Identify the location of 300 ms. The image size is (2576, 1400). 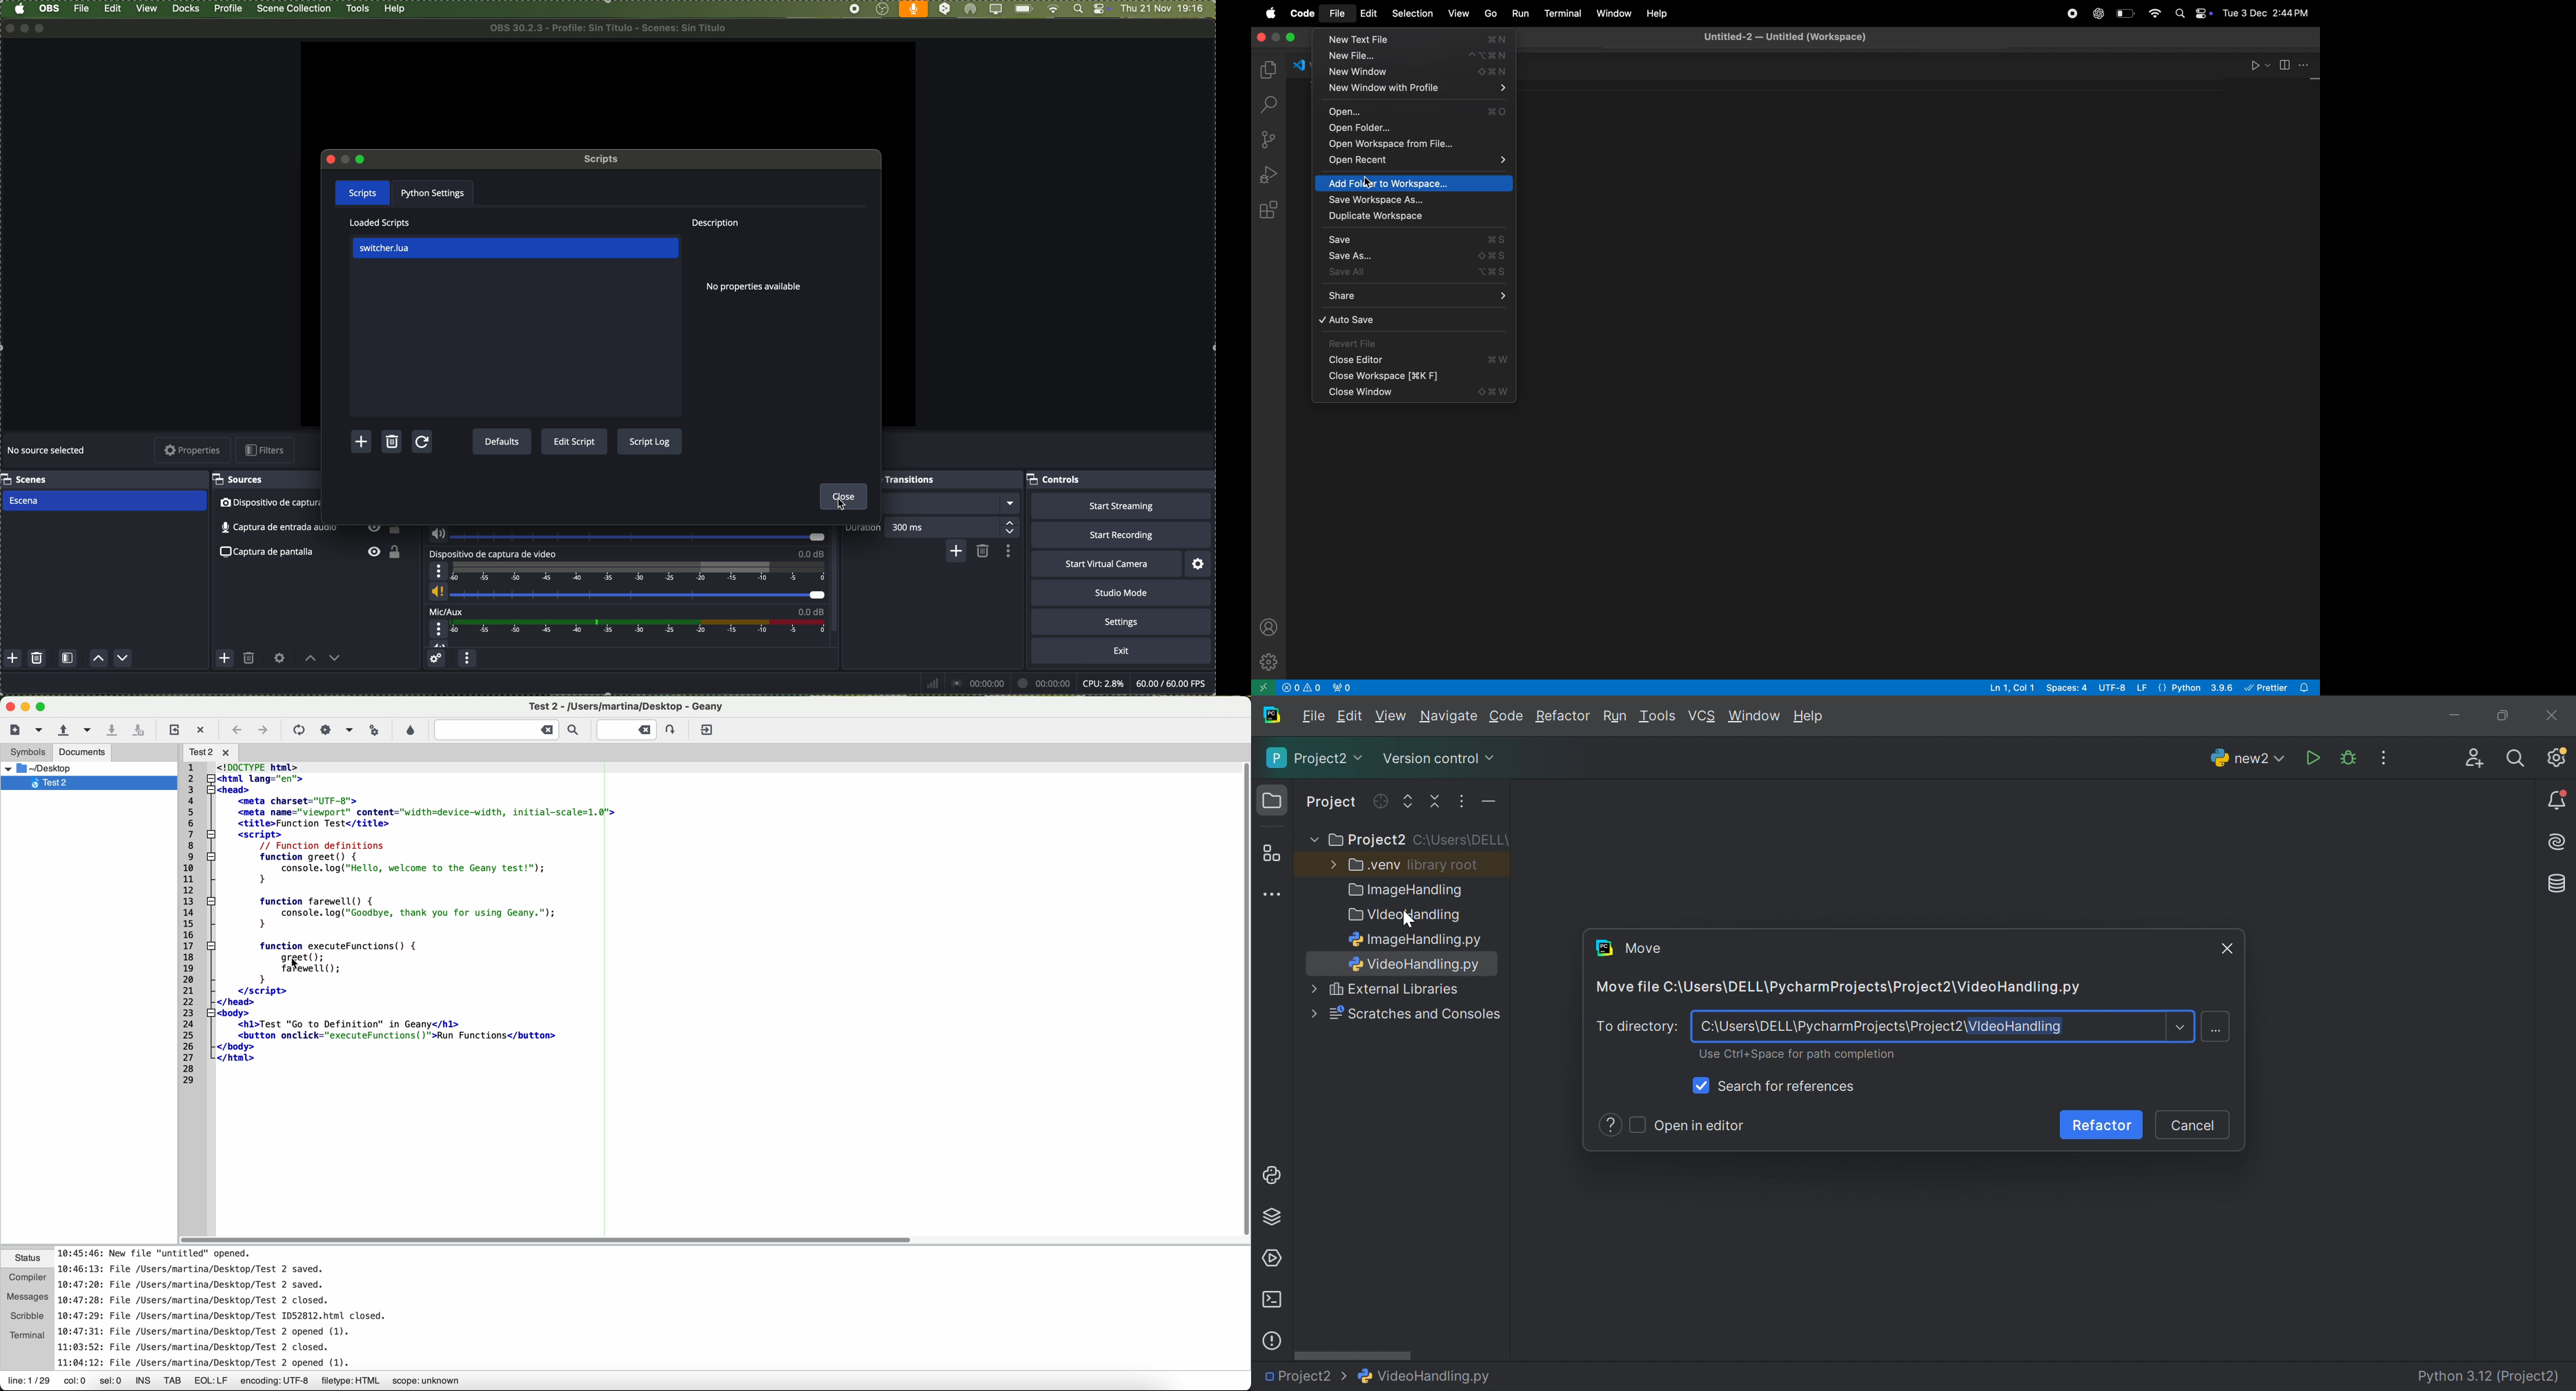
(956, 527).